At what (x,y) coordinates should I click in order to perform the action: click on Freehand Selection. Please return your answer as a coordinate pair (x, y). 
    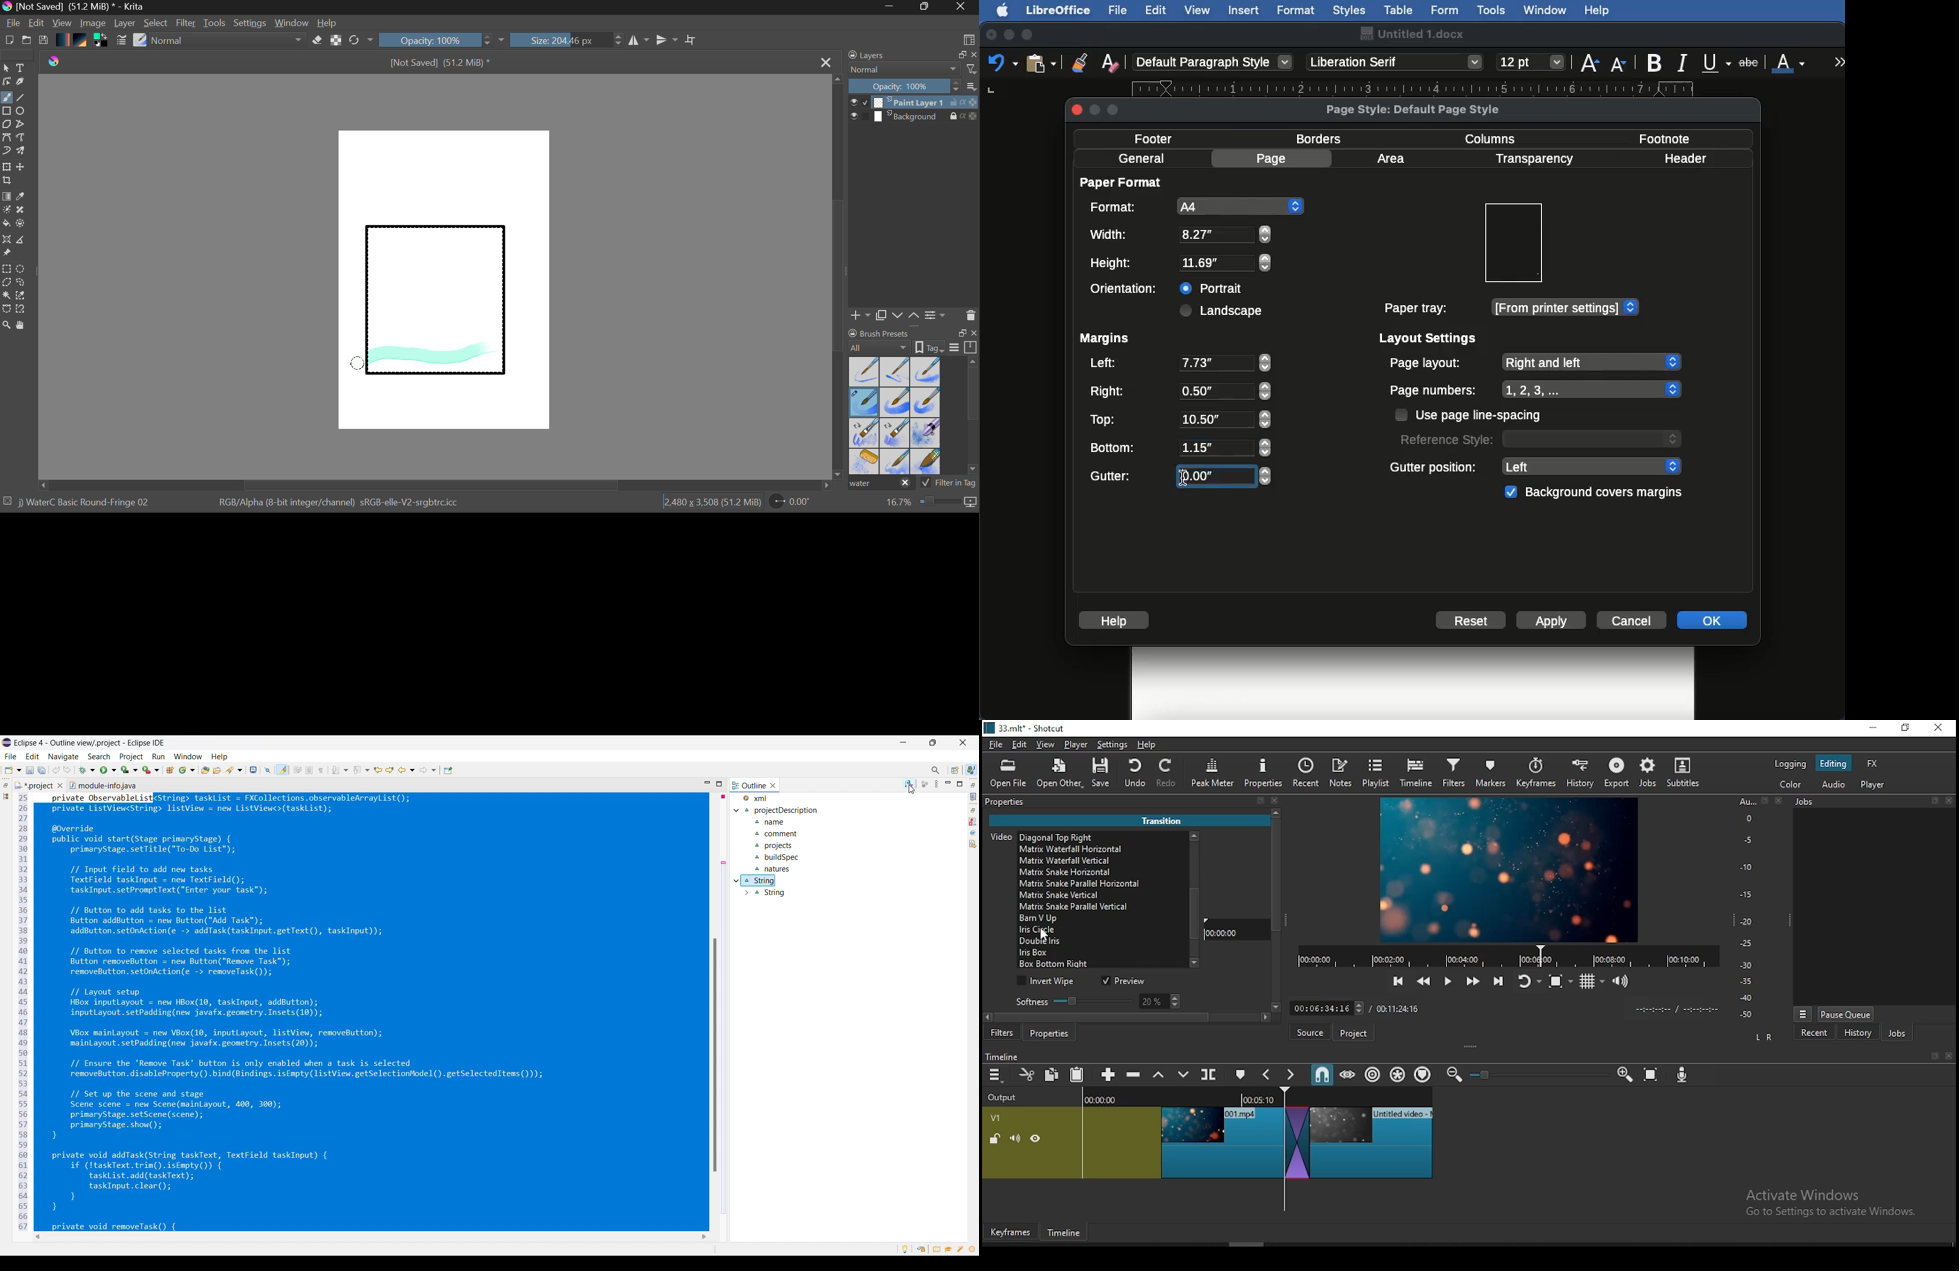
    Looking at the image, I should click on (21, 284).